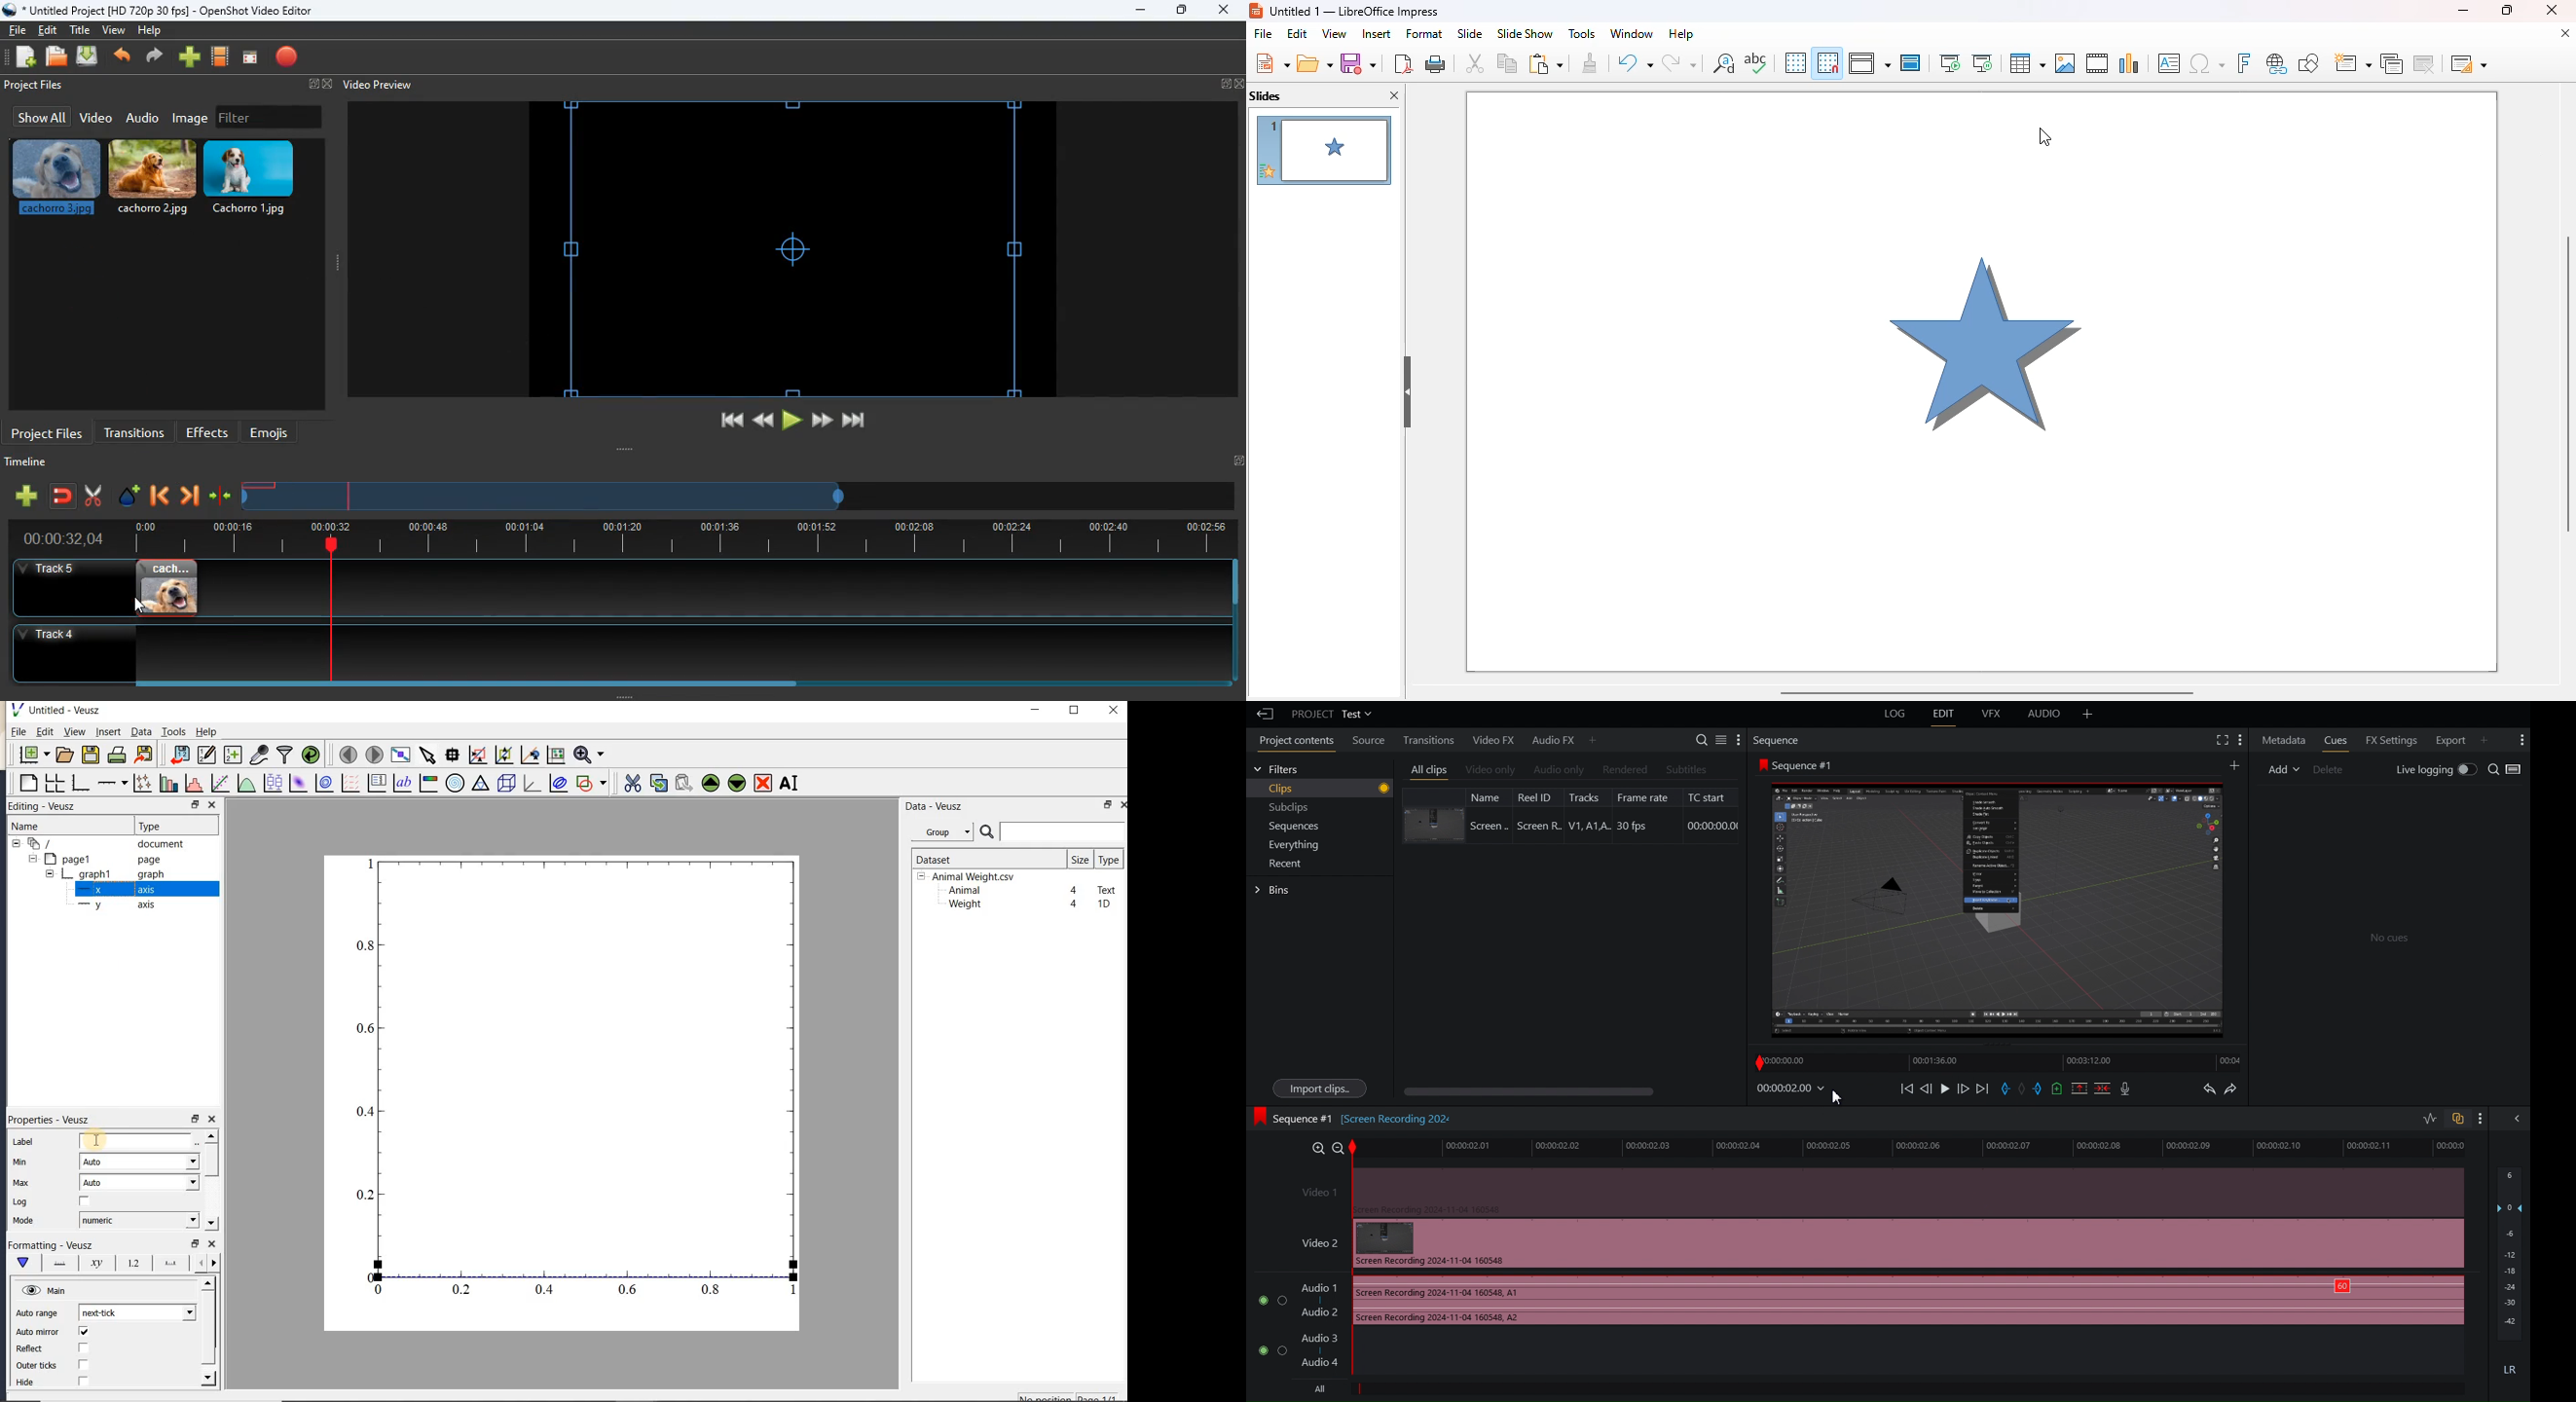 This screenshot has width=2576, height=1428. Describe the element at coordinates (84, 1364) in the screenshot. I see `check/uncheck` at that location.